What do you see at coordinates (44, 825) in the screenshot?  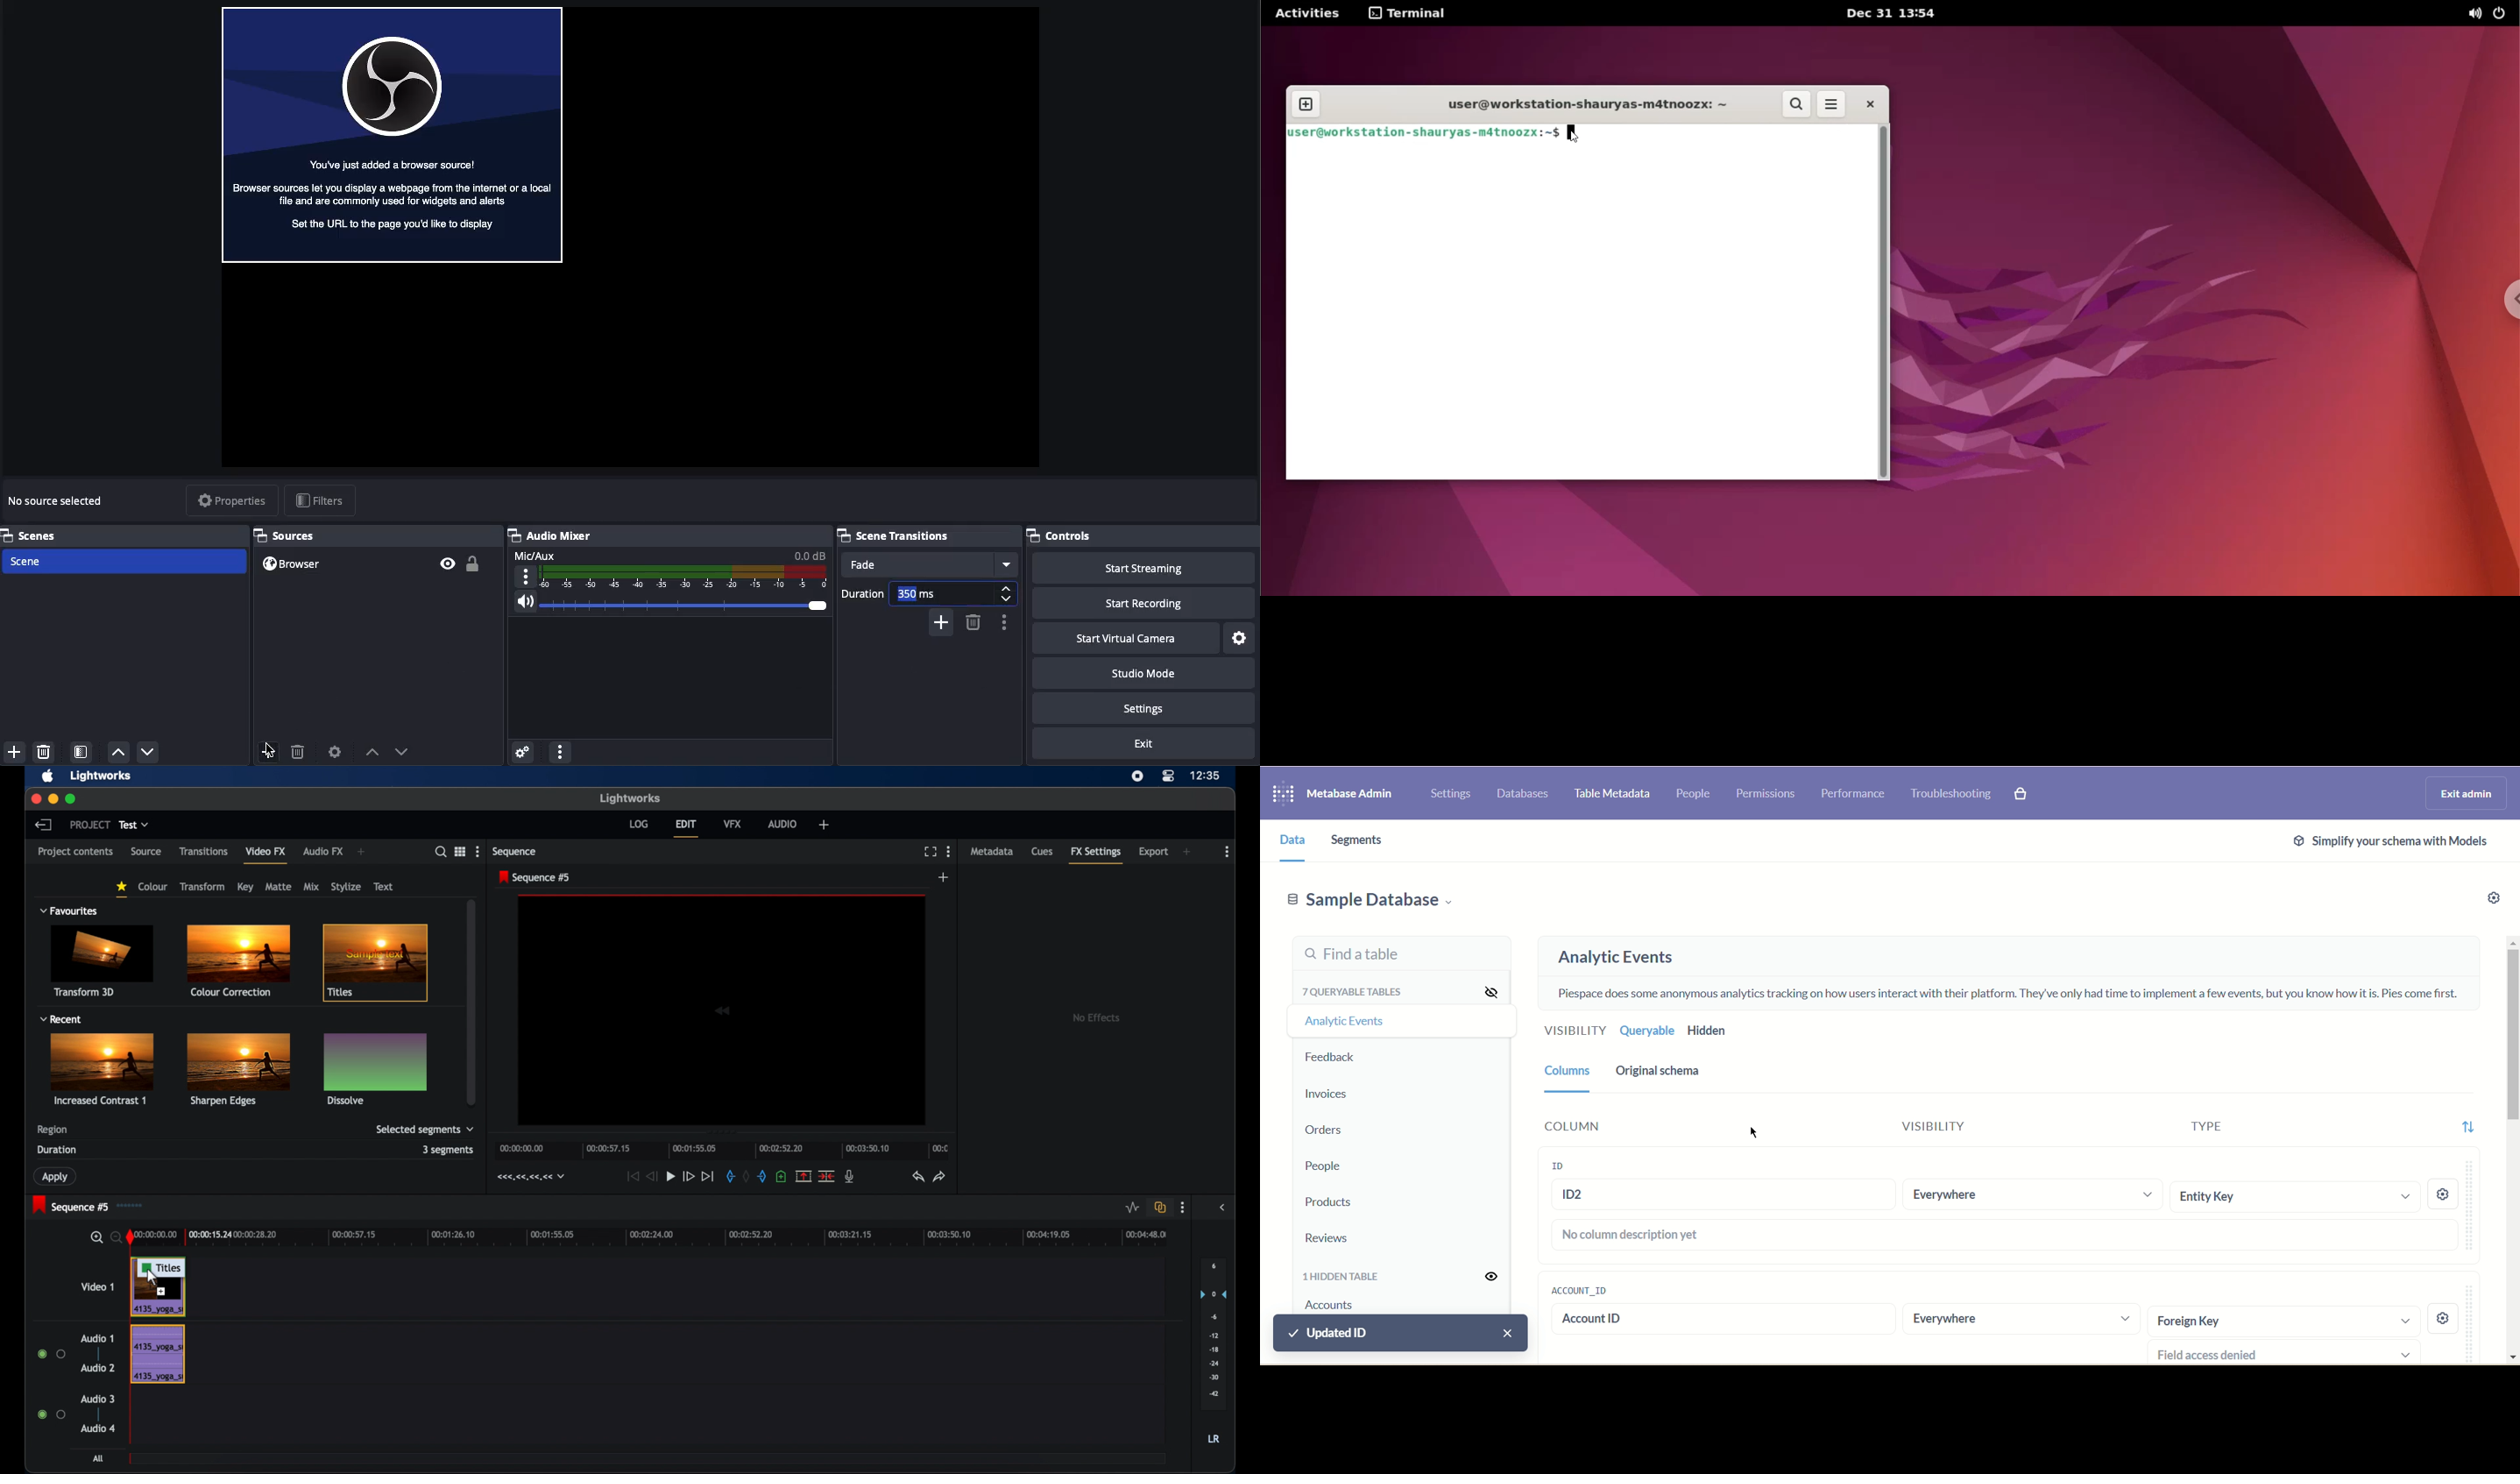 I see `back` at bounding box center [44, 825].